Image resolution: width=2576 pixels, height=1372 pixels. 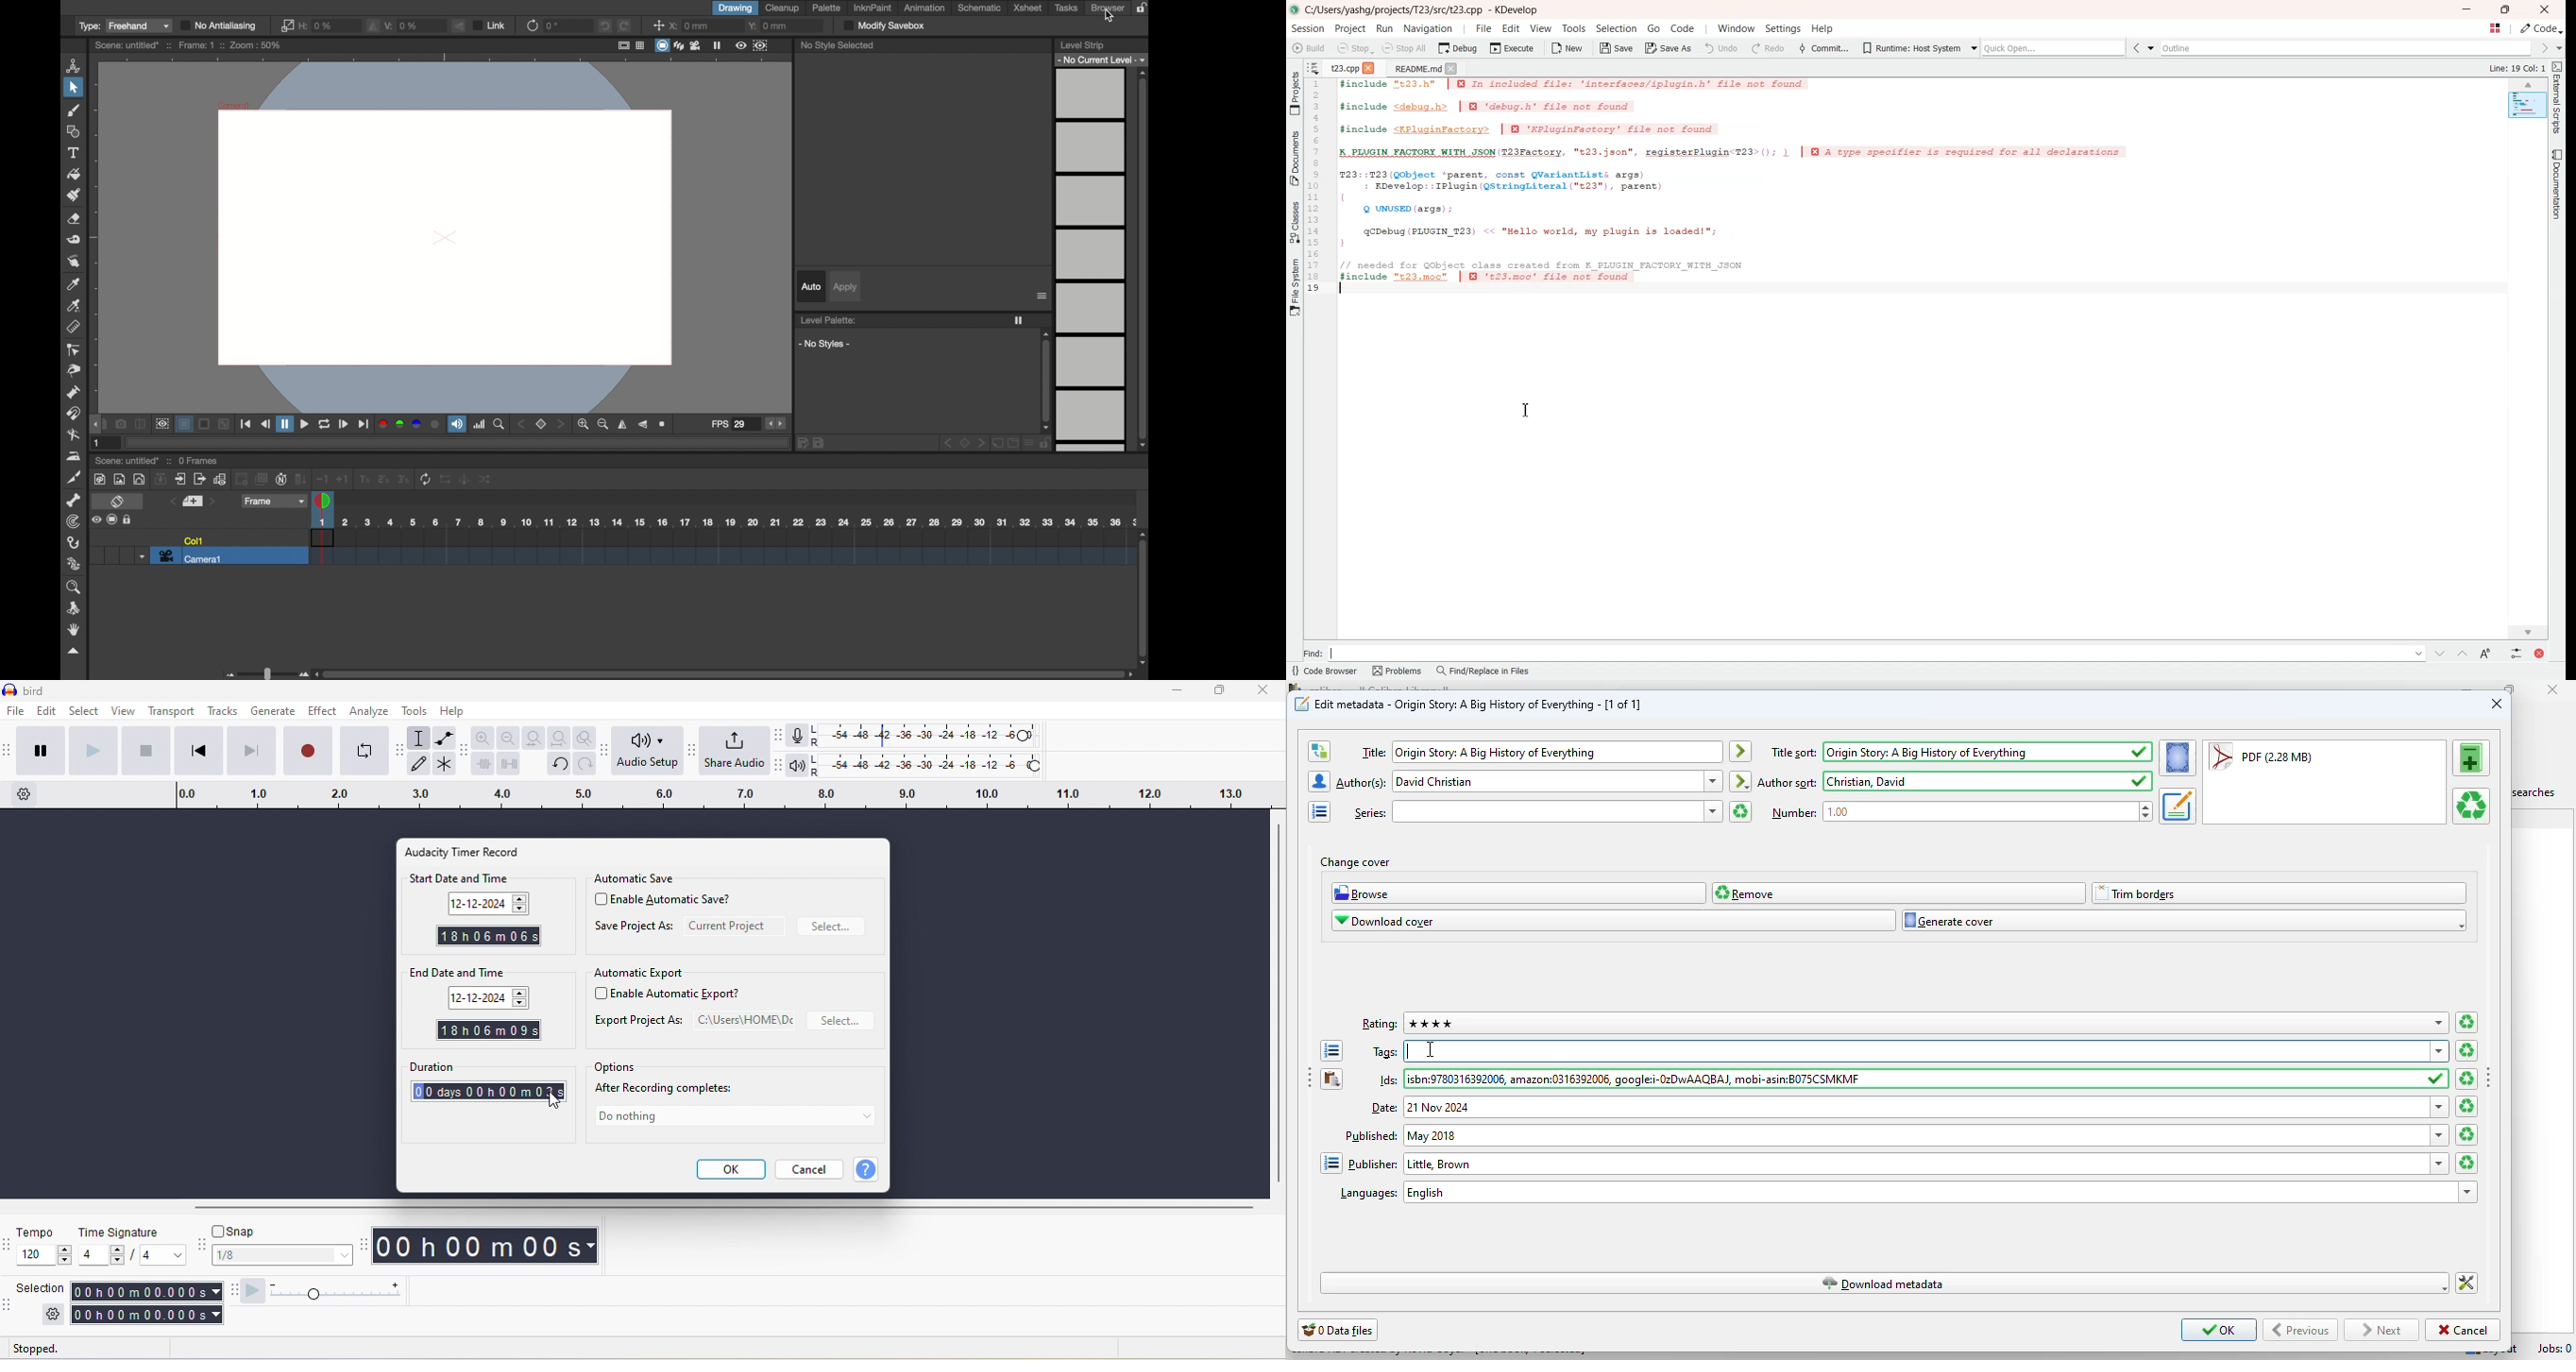 What do you see at coordinates (273, 712) in the screenshot?
I see `generate` at bounding box center [273, 712].